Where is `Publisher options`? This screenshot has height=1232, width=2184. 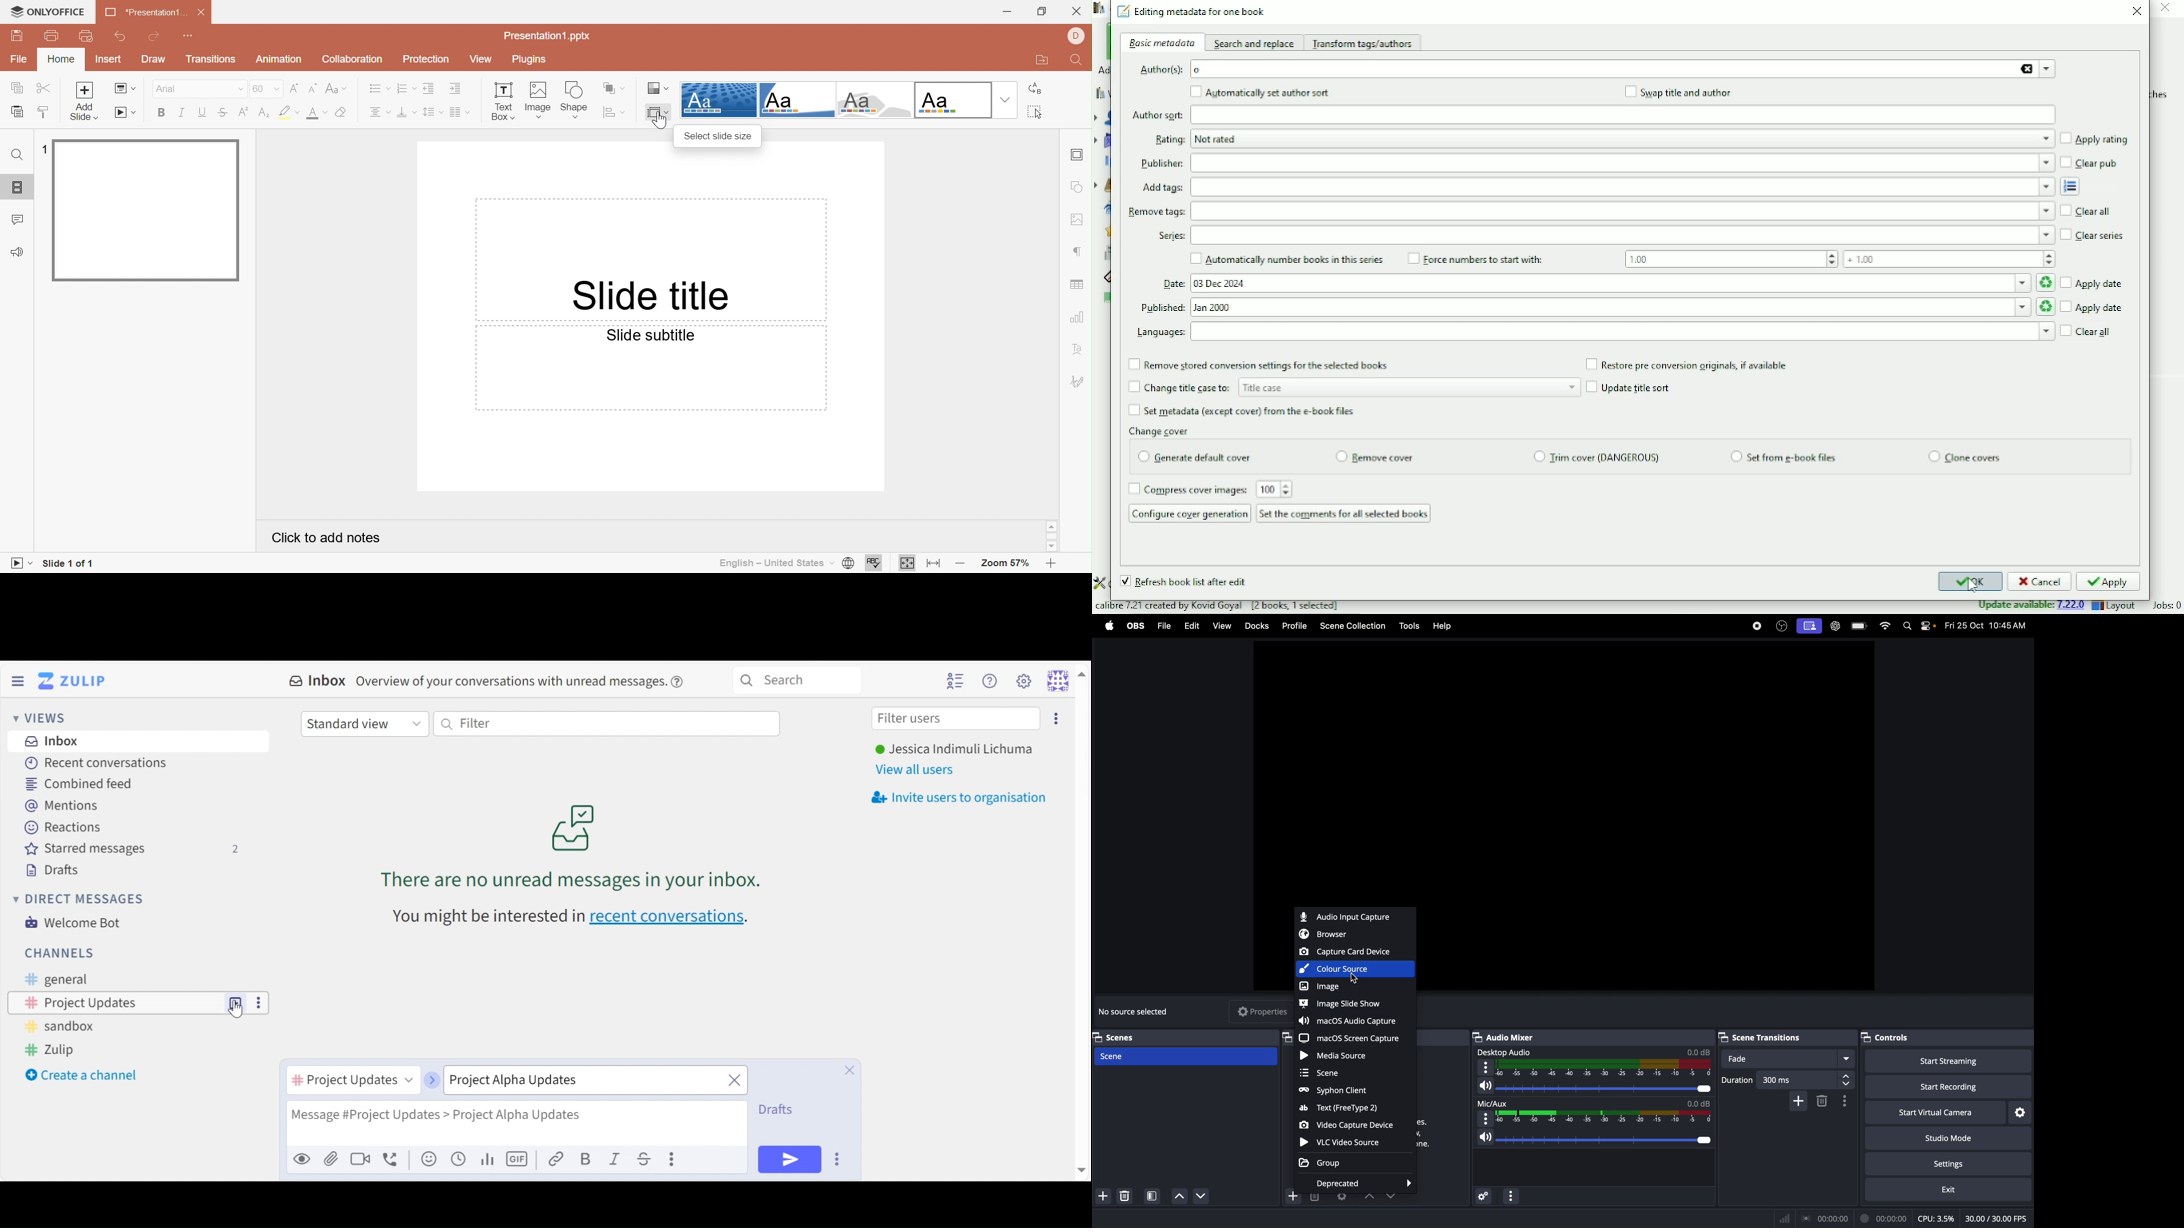 Publisher options is located at coordinates (1621, 163).